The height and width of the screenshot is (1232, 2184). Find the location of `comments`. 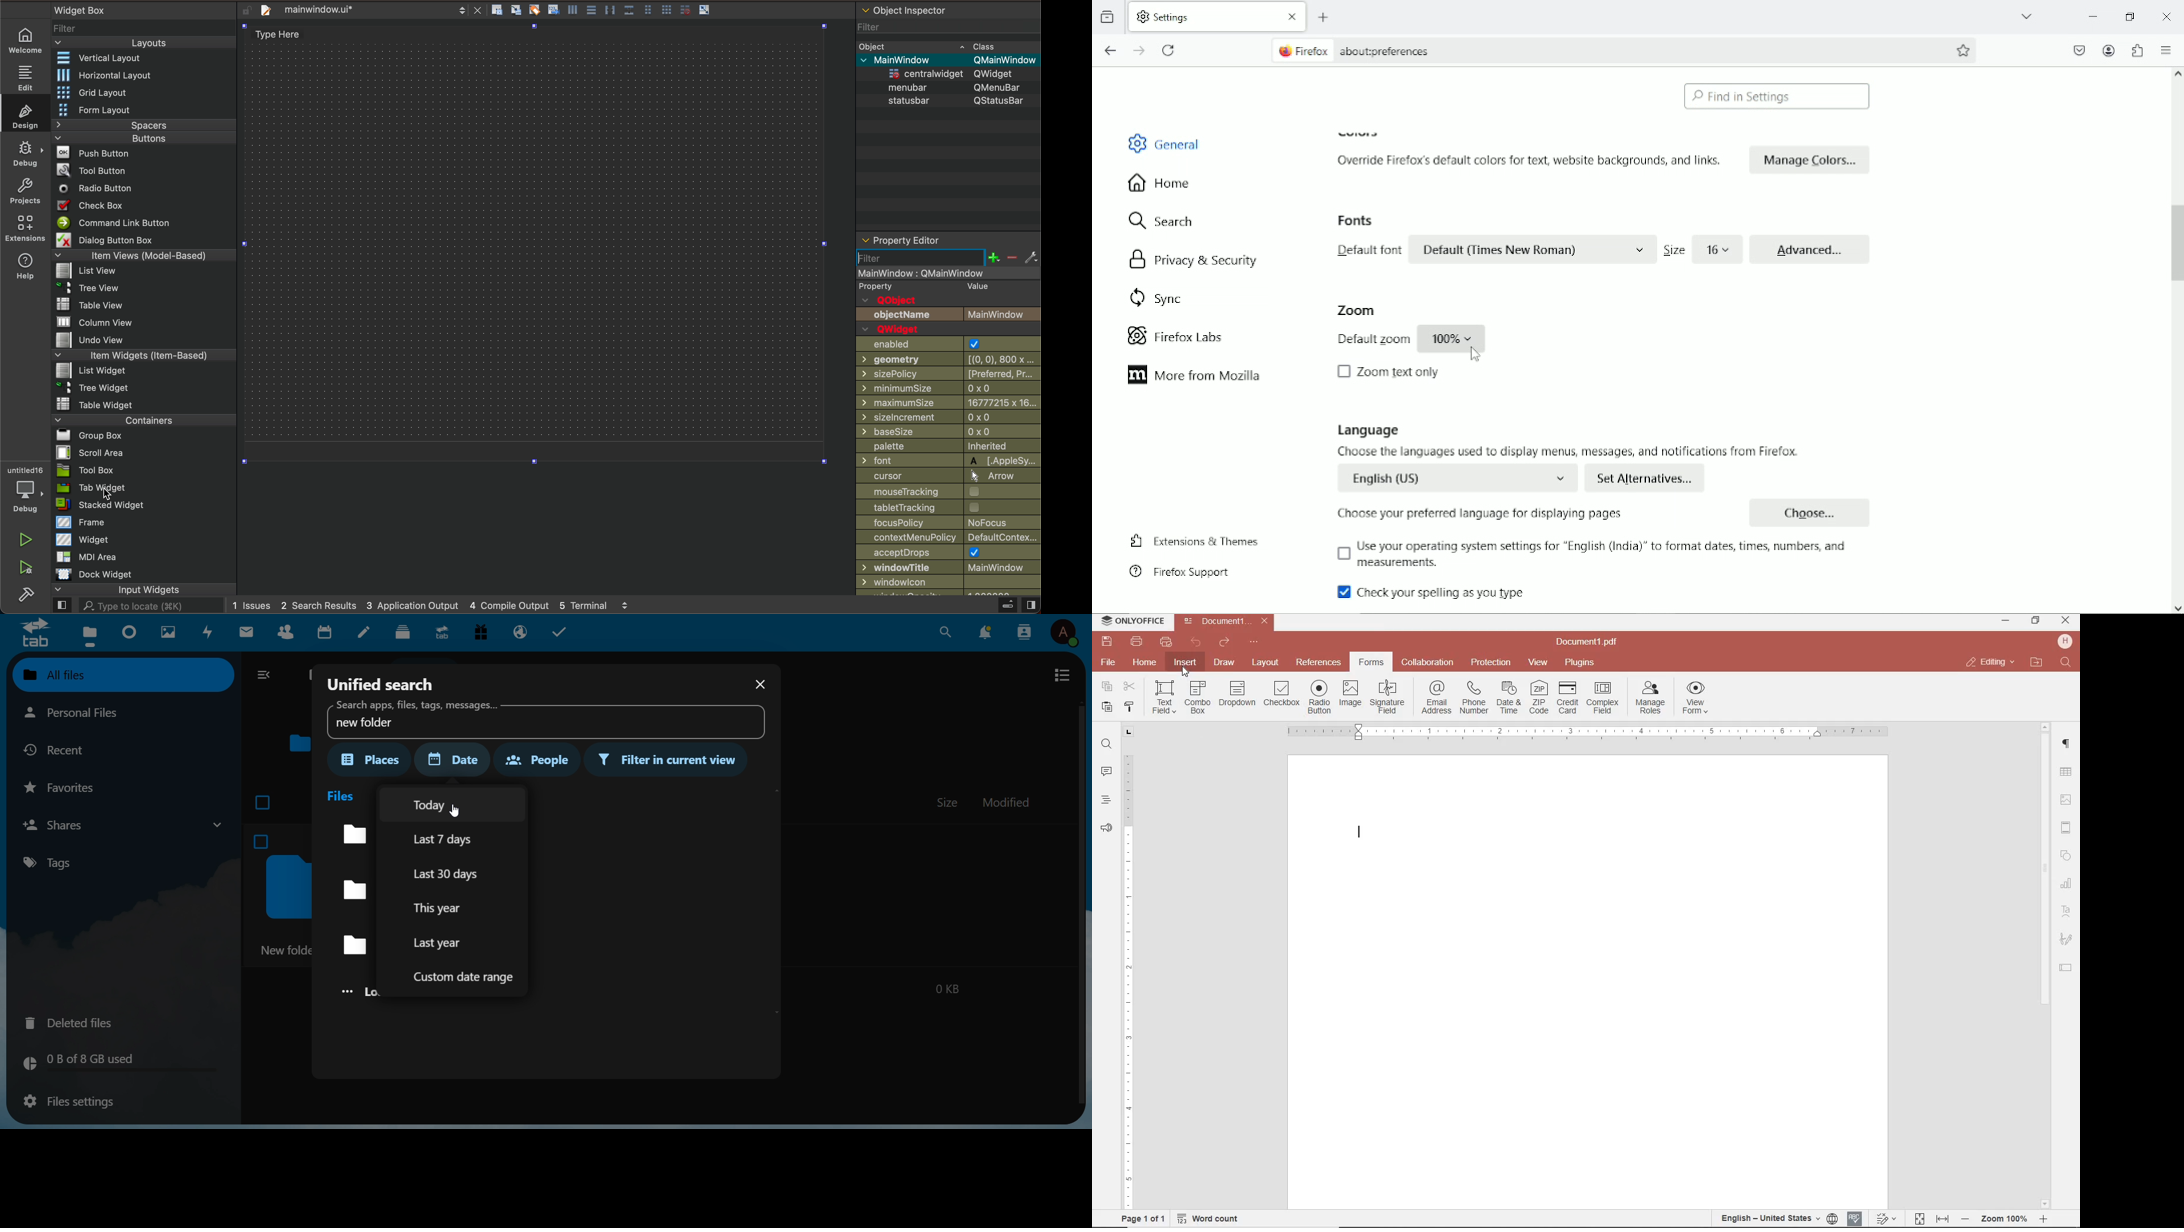

comments is located at coordinates (1106, 772).